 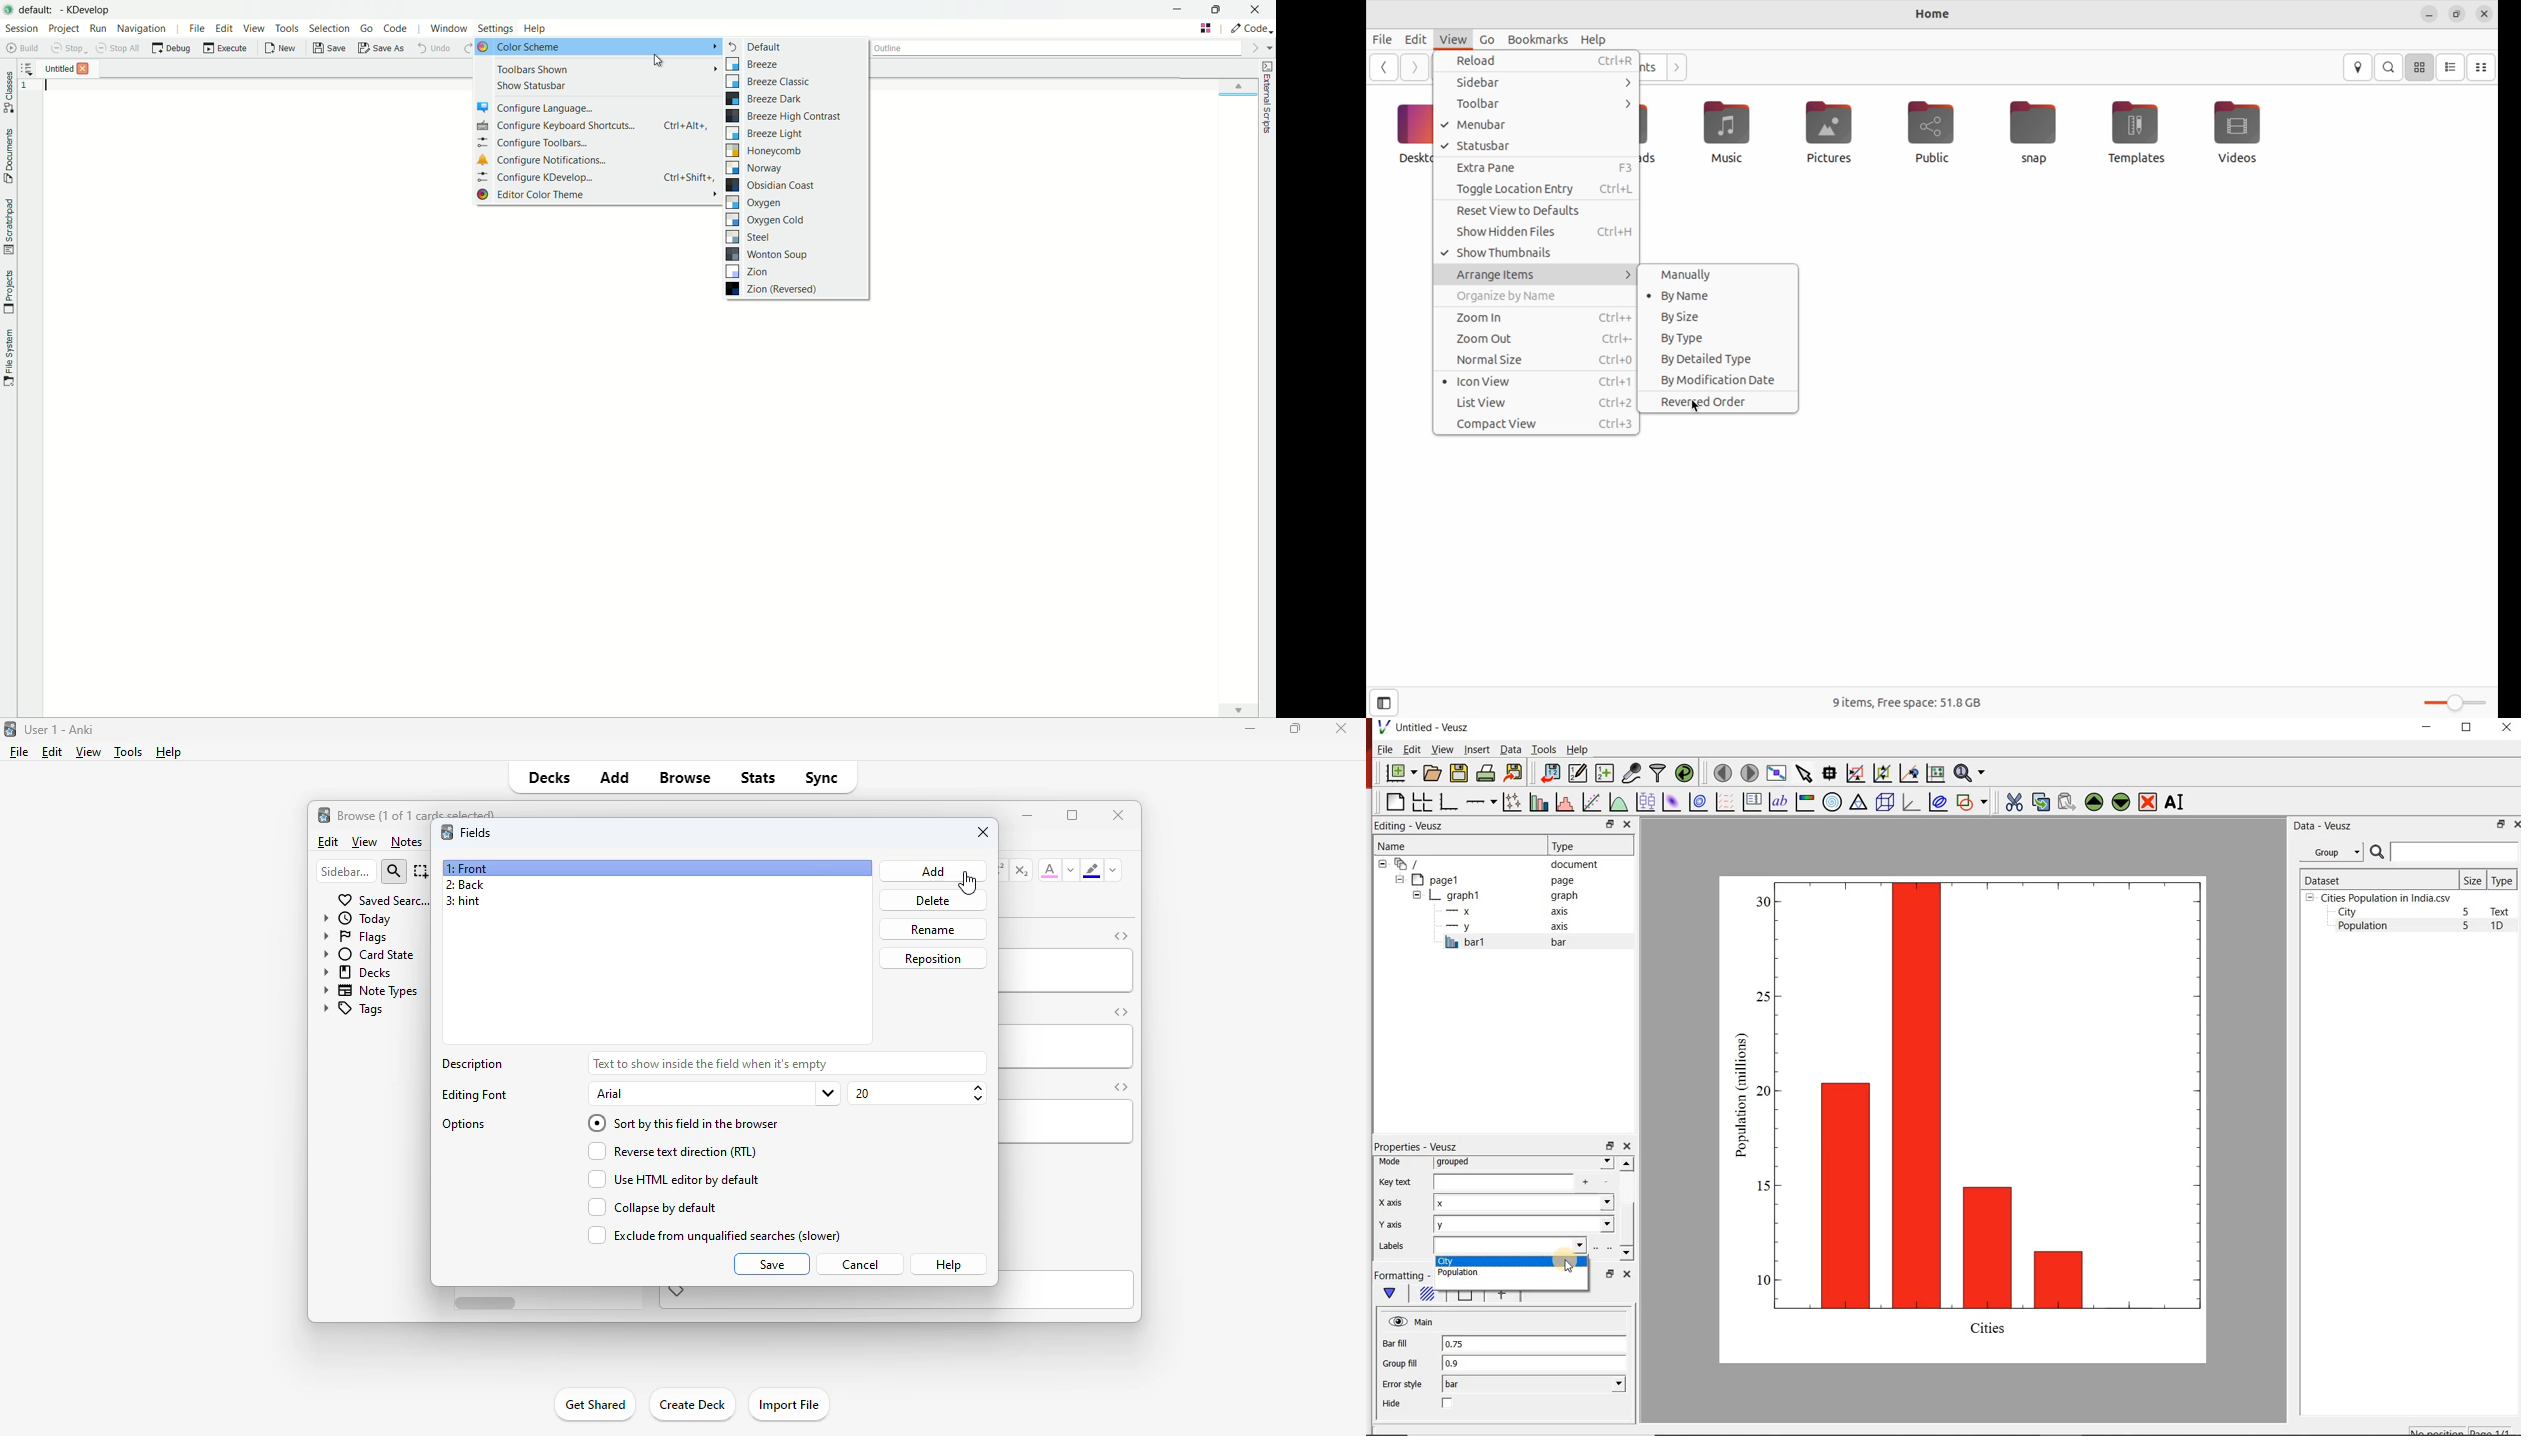 I want to click on 1: front, so click(x=469, y=869).